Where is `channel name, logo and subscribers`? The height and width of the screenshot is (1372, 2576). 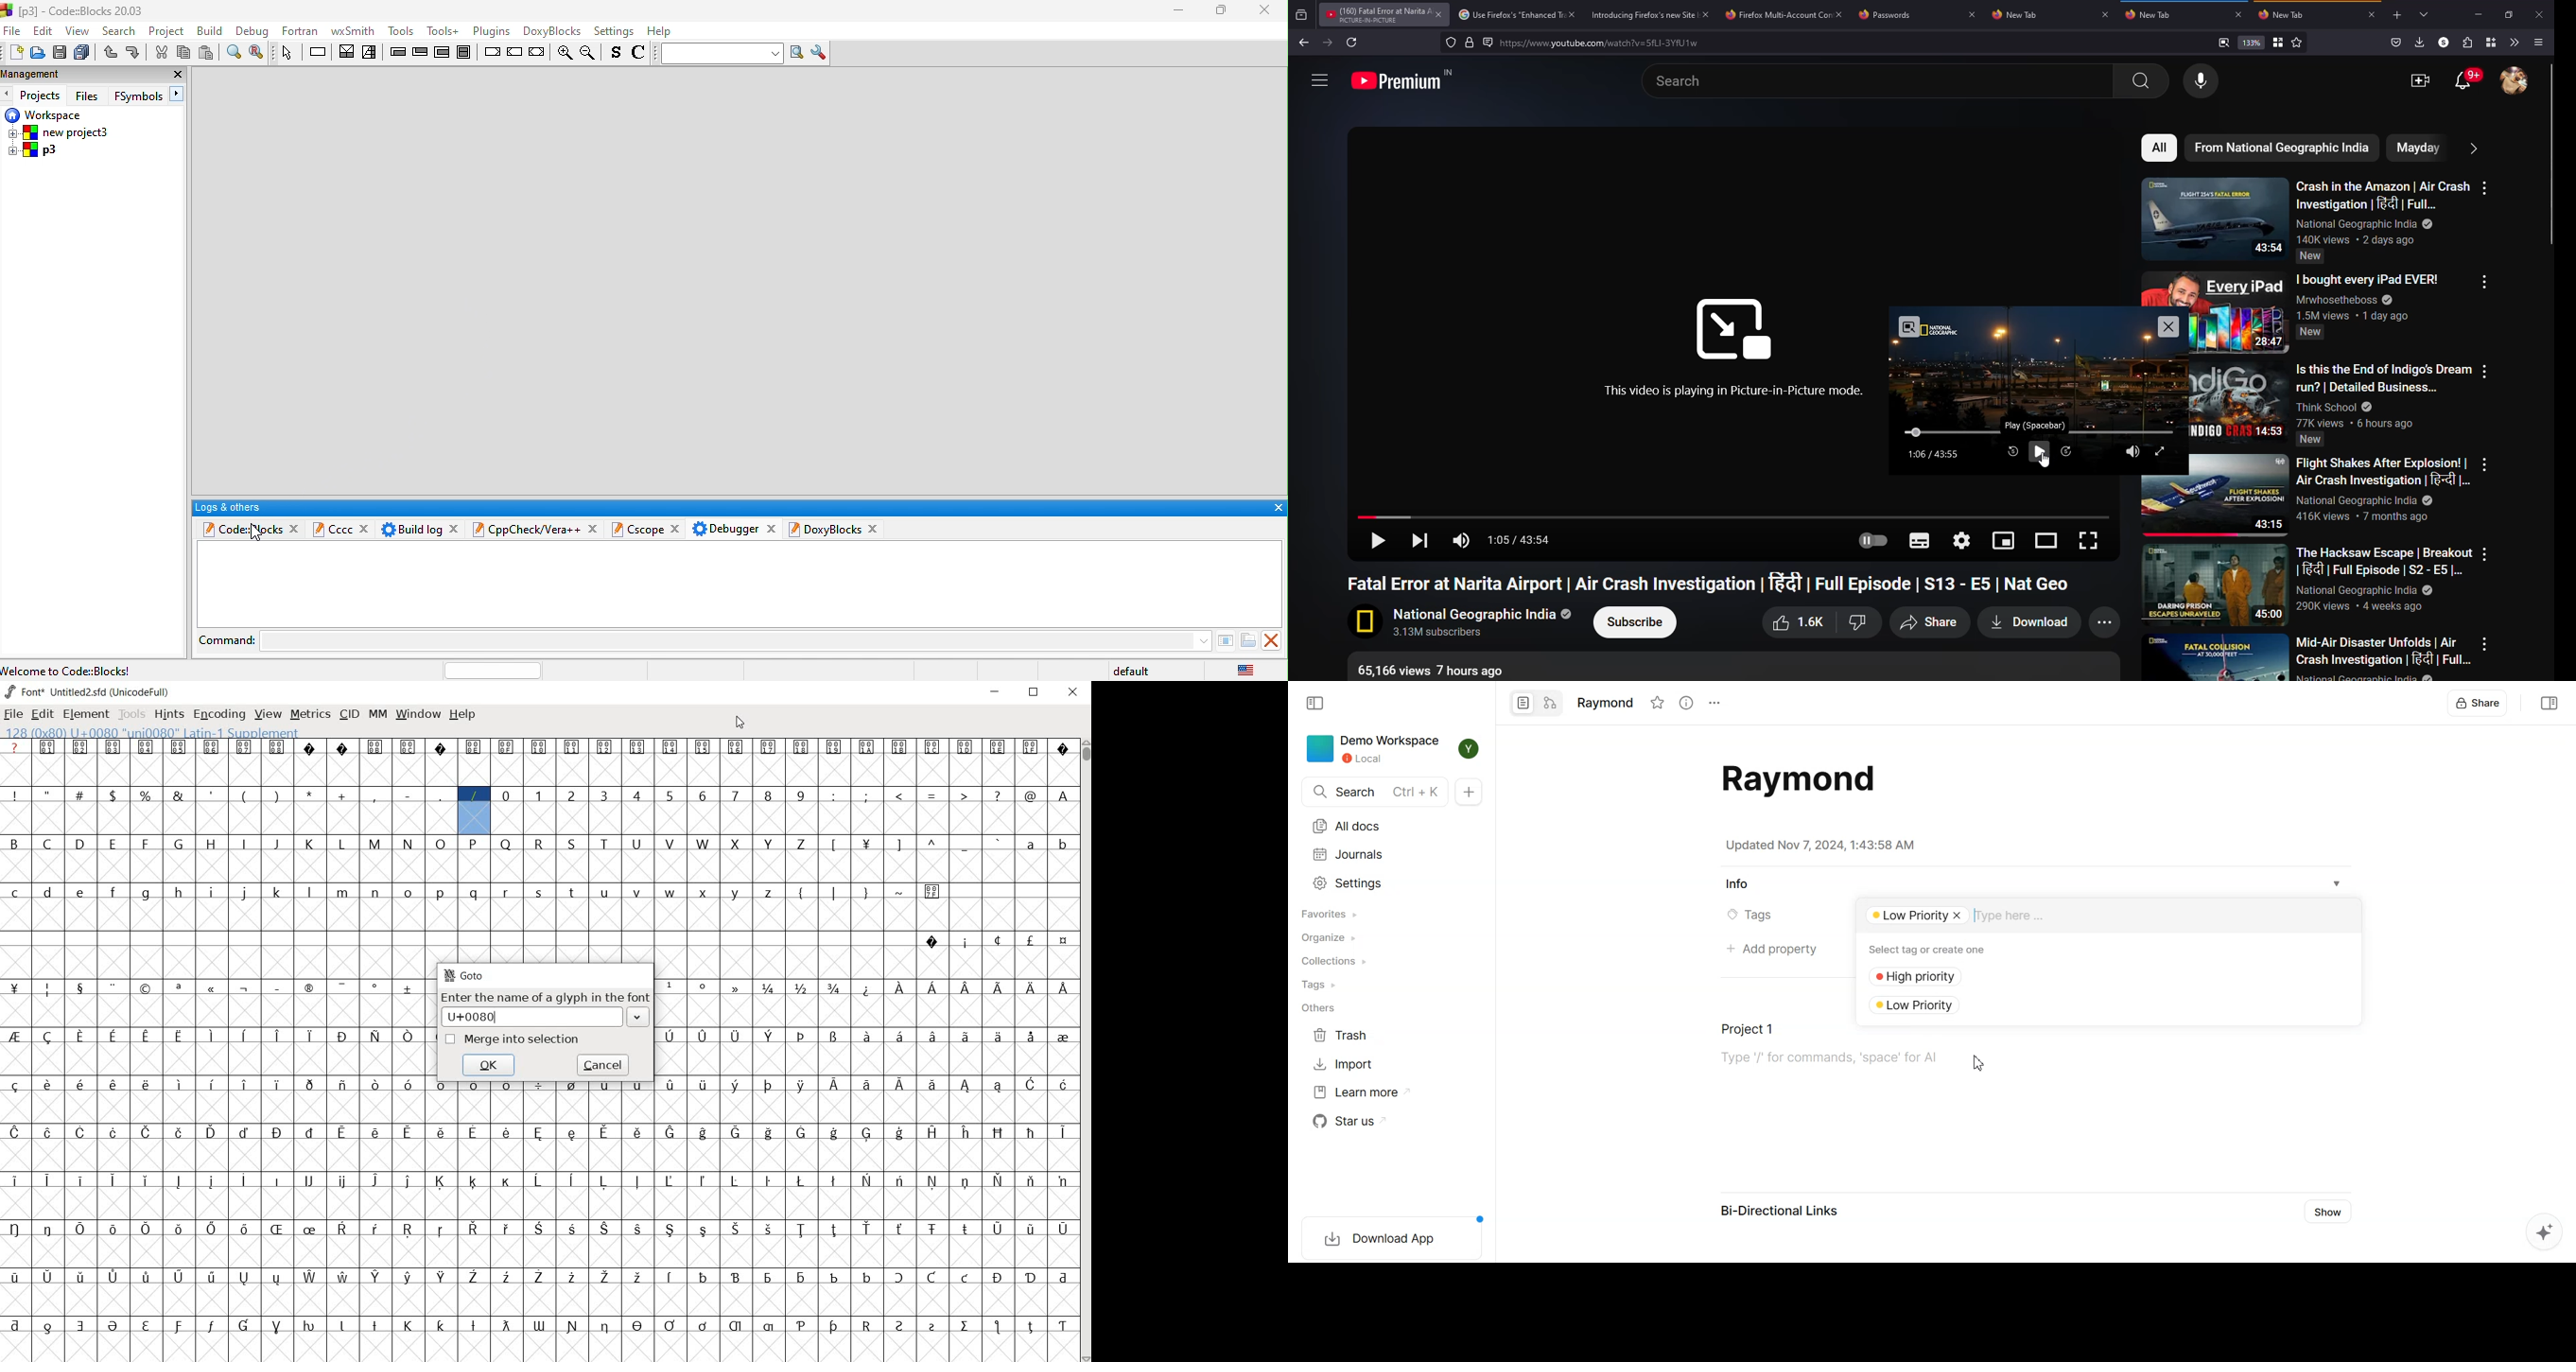 channel name, logo and subscribers is located at coordinates (1462, 623).